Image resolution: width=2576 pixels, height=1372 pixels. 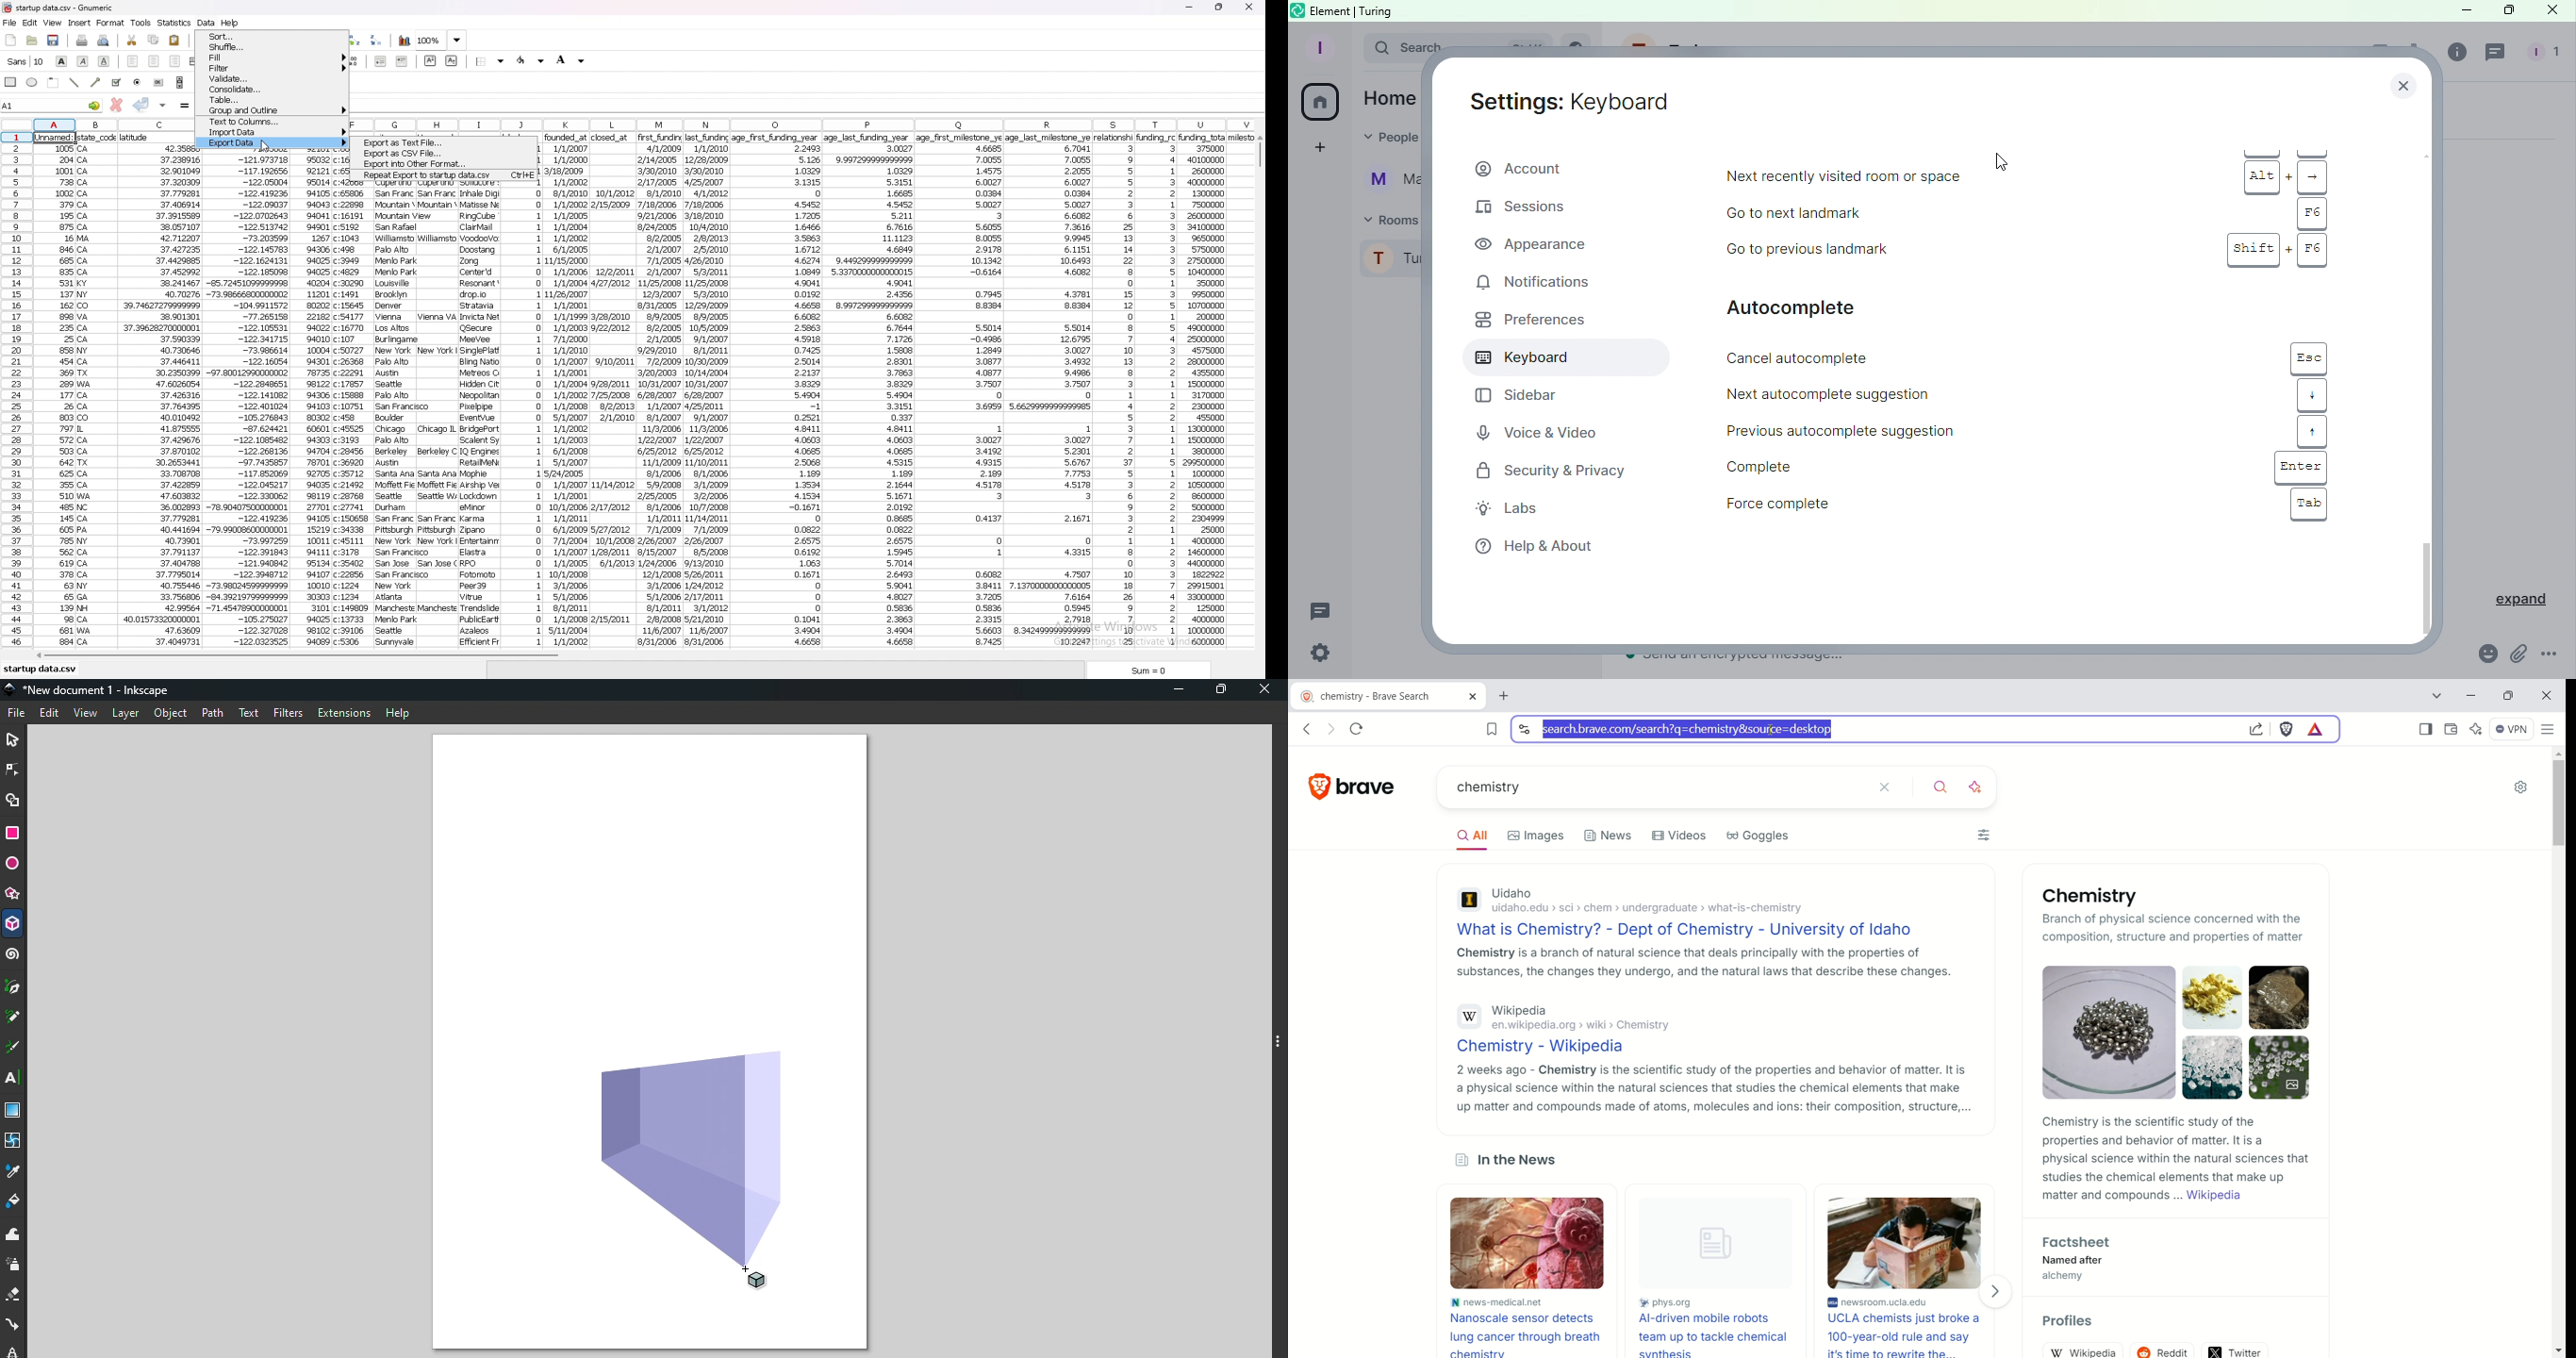 I want to click on Profile, so click(x=1318, y=48).